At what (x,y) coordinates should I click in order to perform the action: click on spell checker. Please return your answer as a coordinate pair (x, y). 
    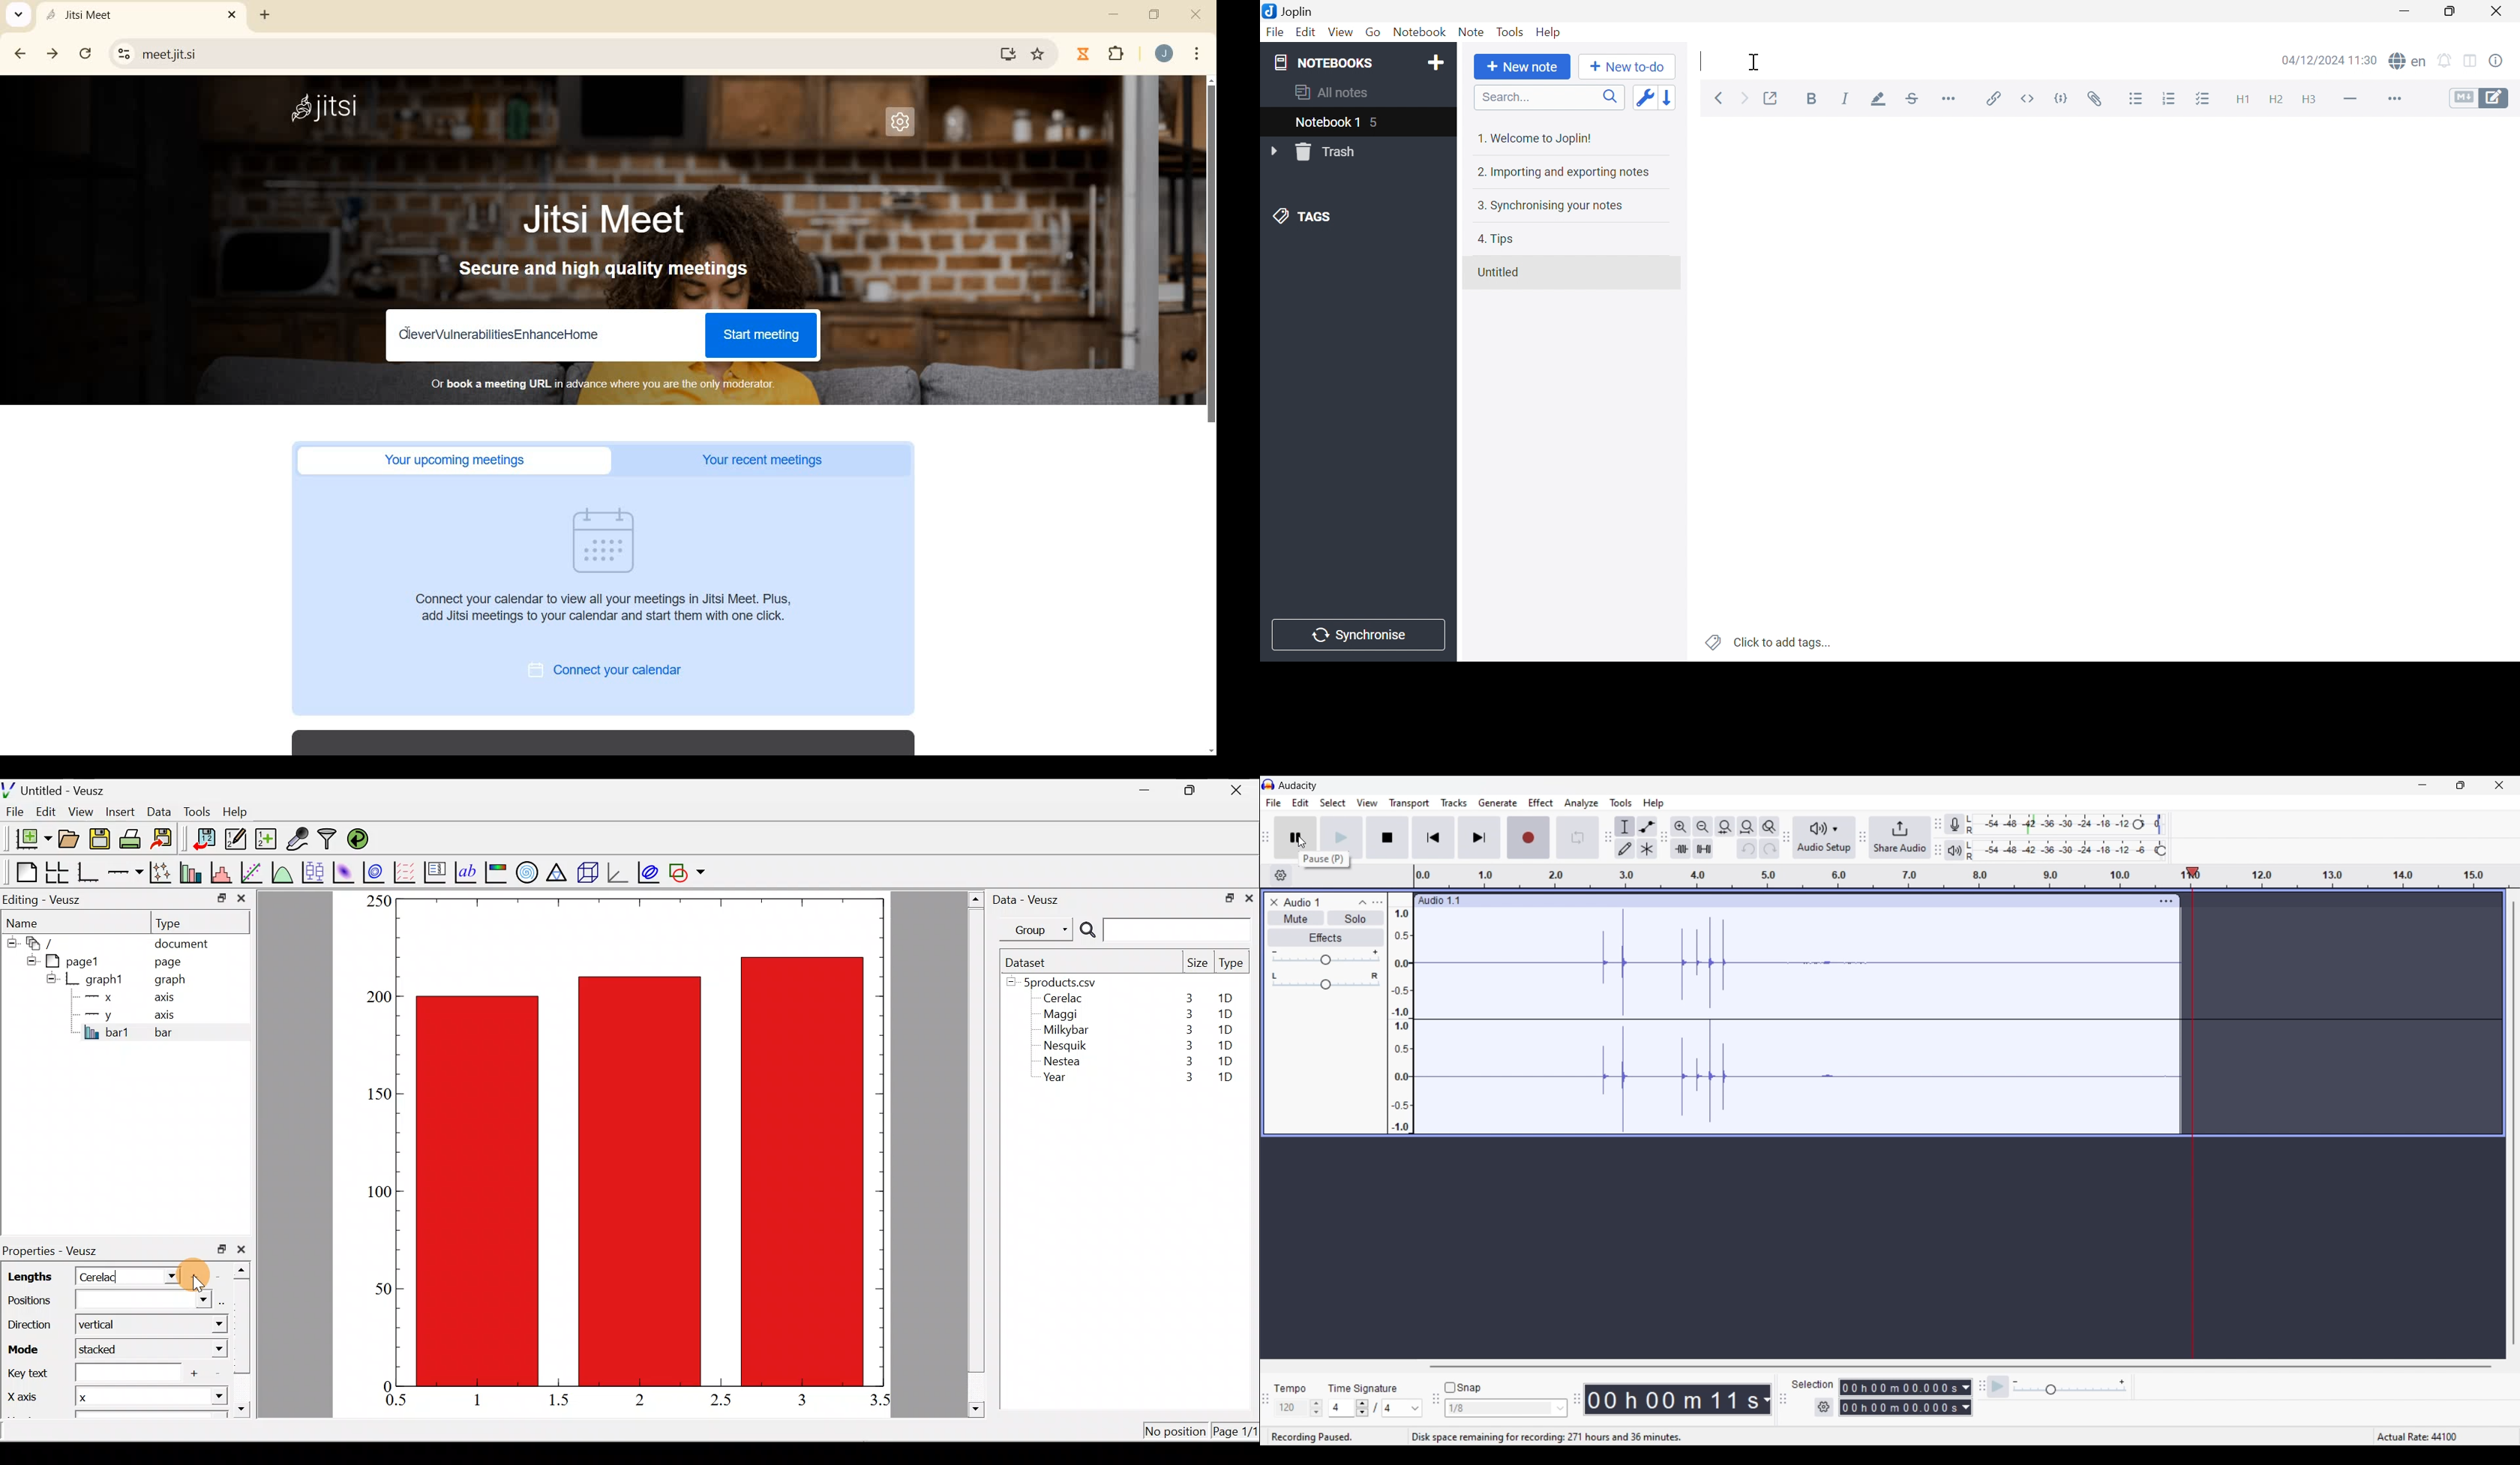
    Looking at the image, I should click on (2408, 62).